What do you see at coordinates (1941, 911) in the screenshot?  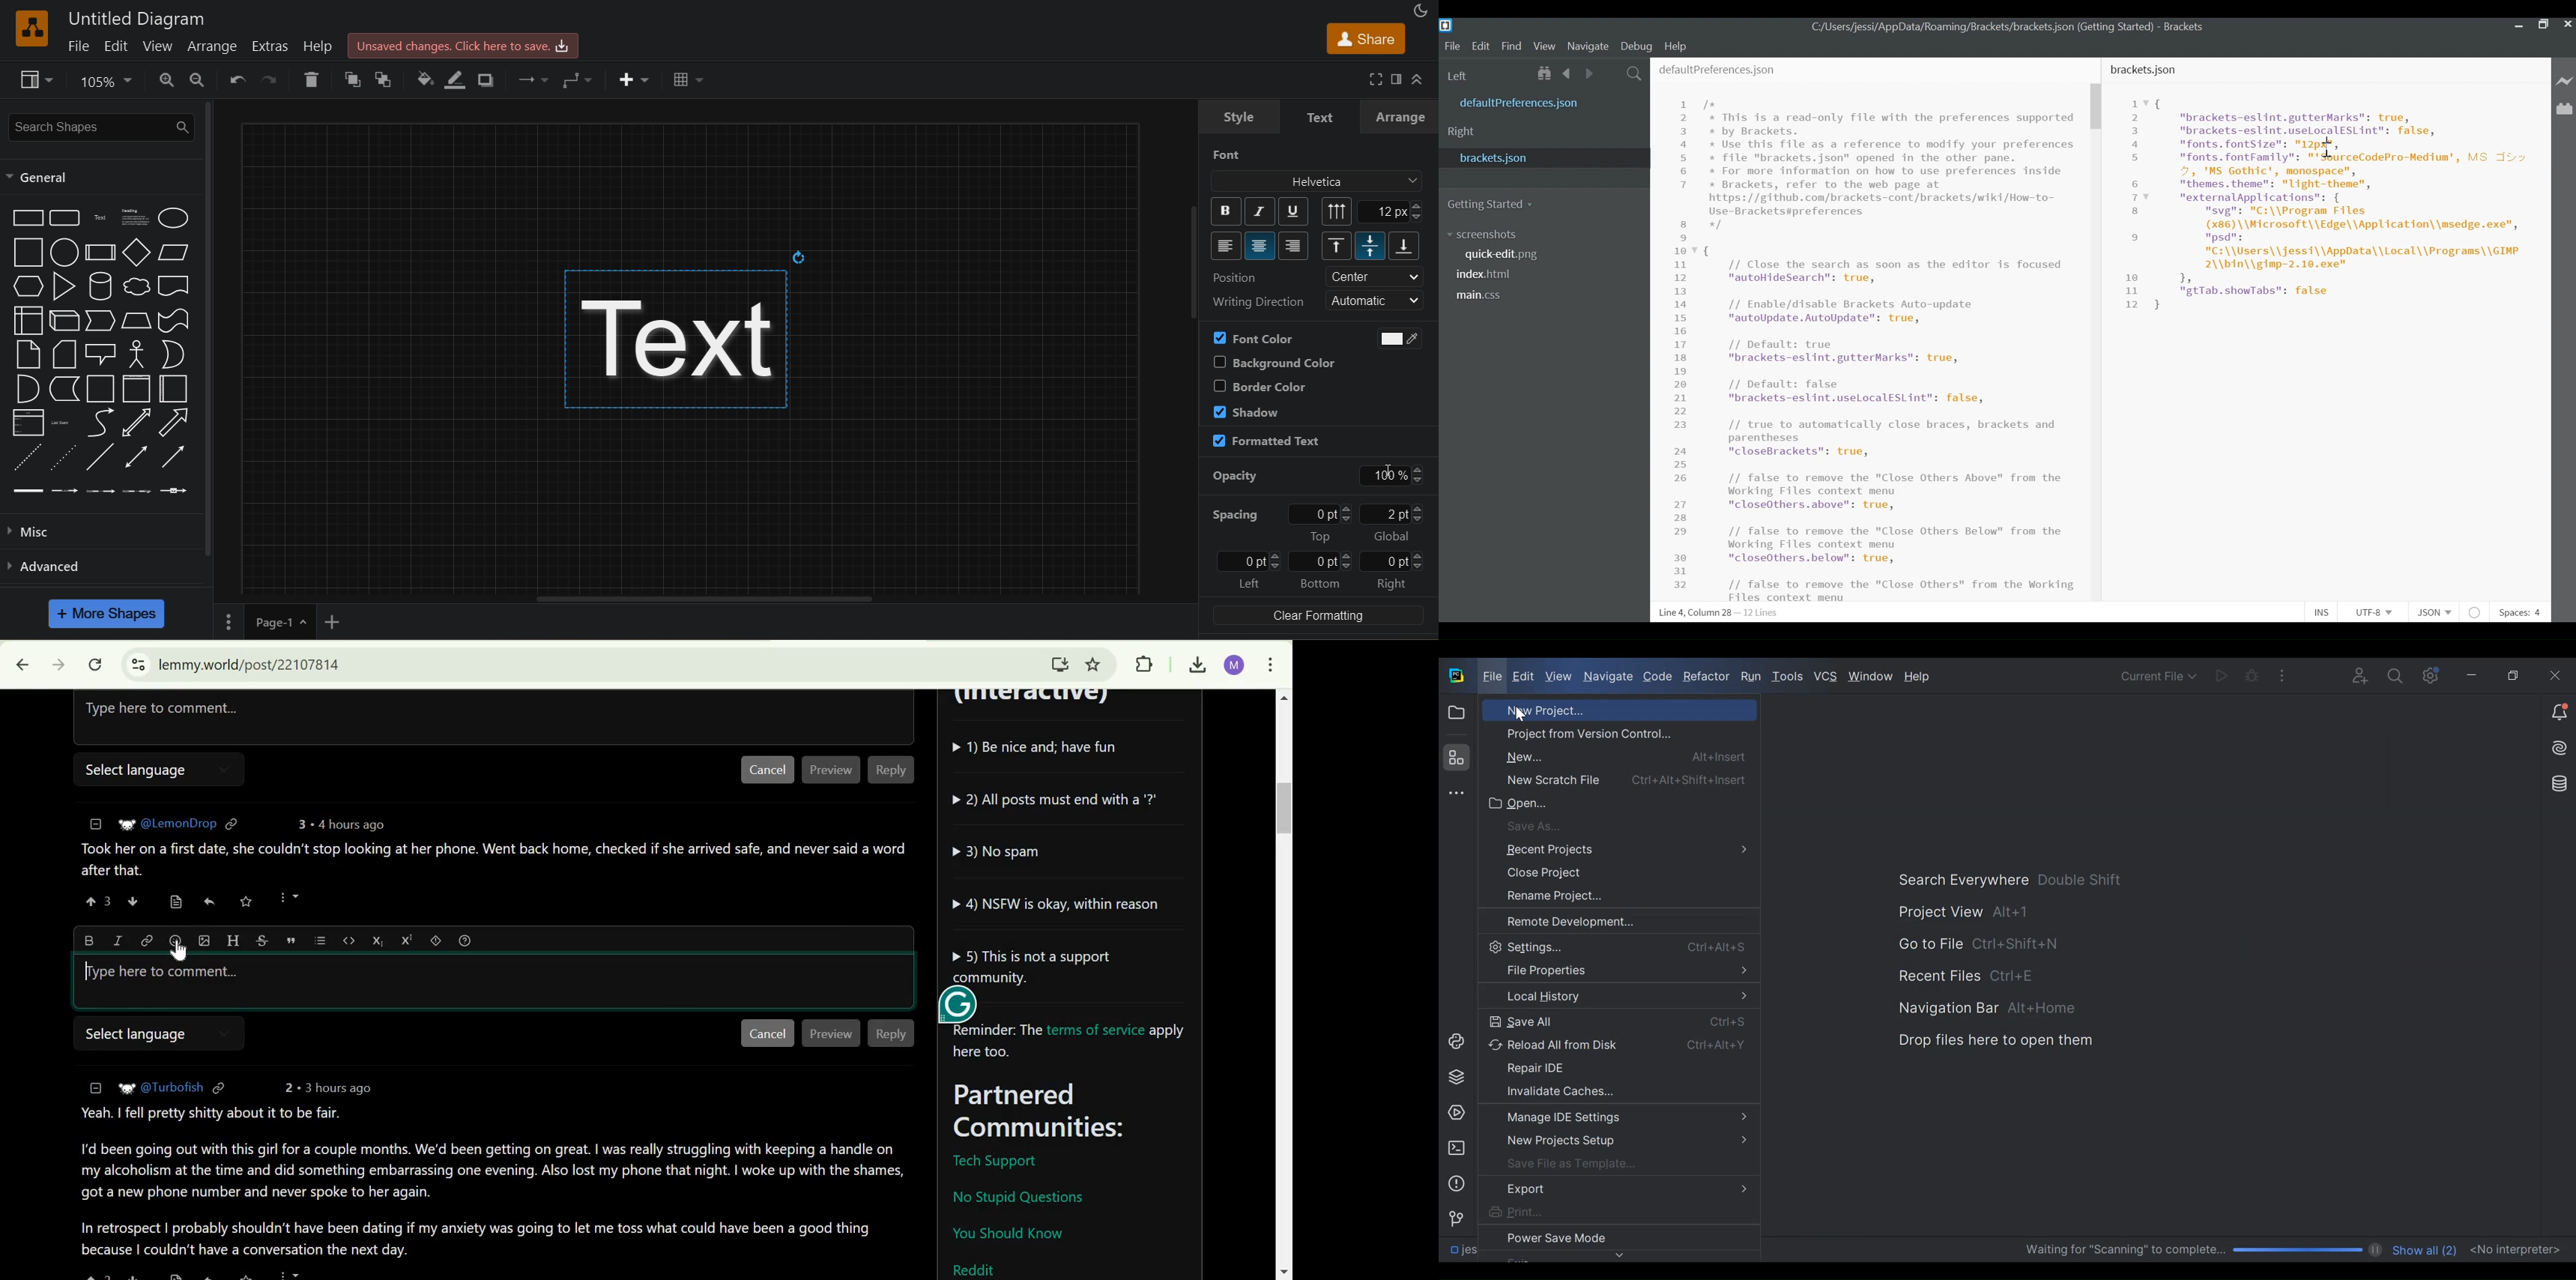 I see `Project View` at bounding box center [1941, 911].